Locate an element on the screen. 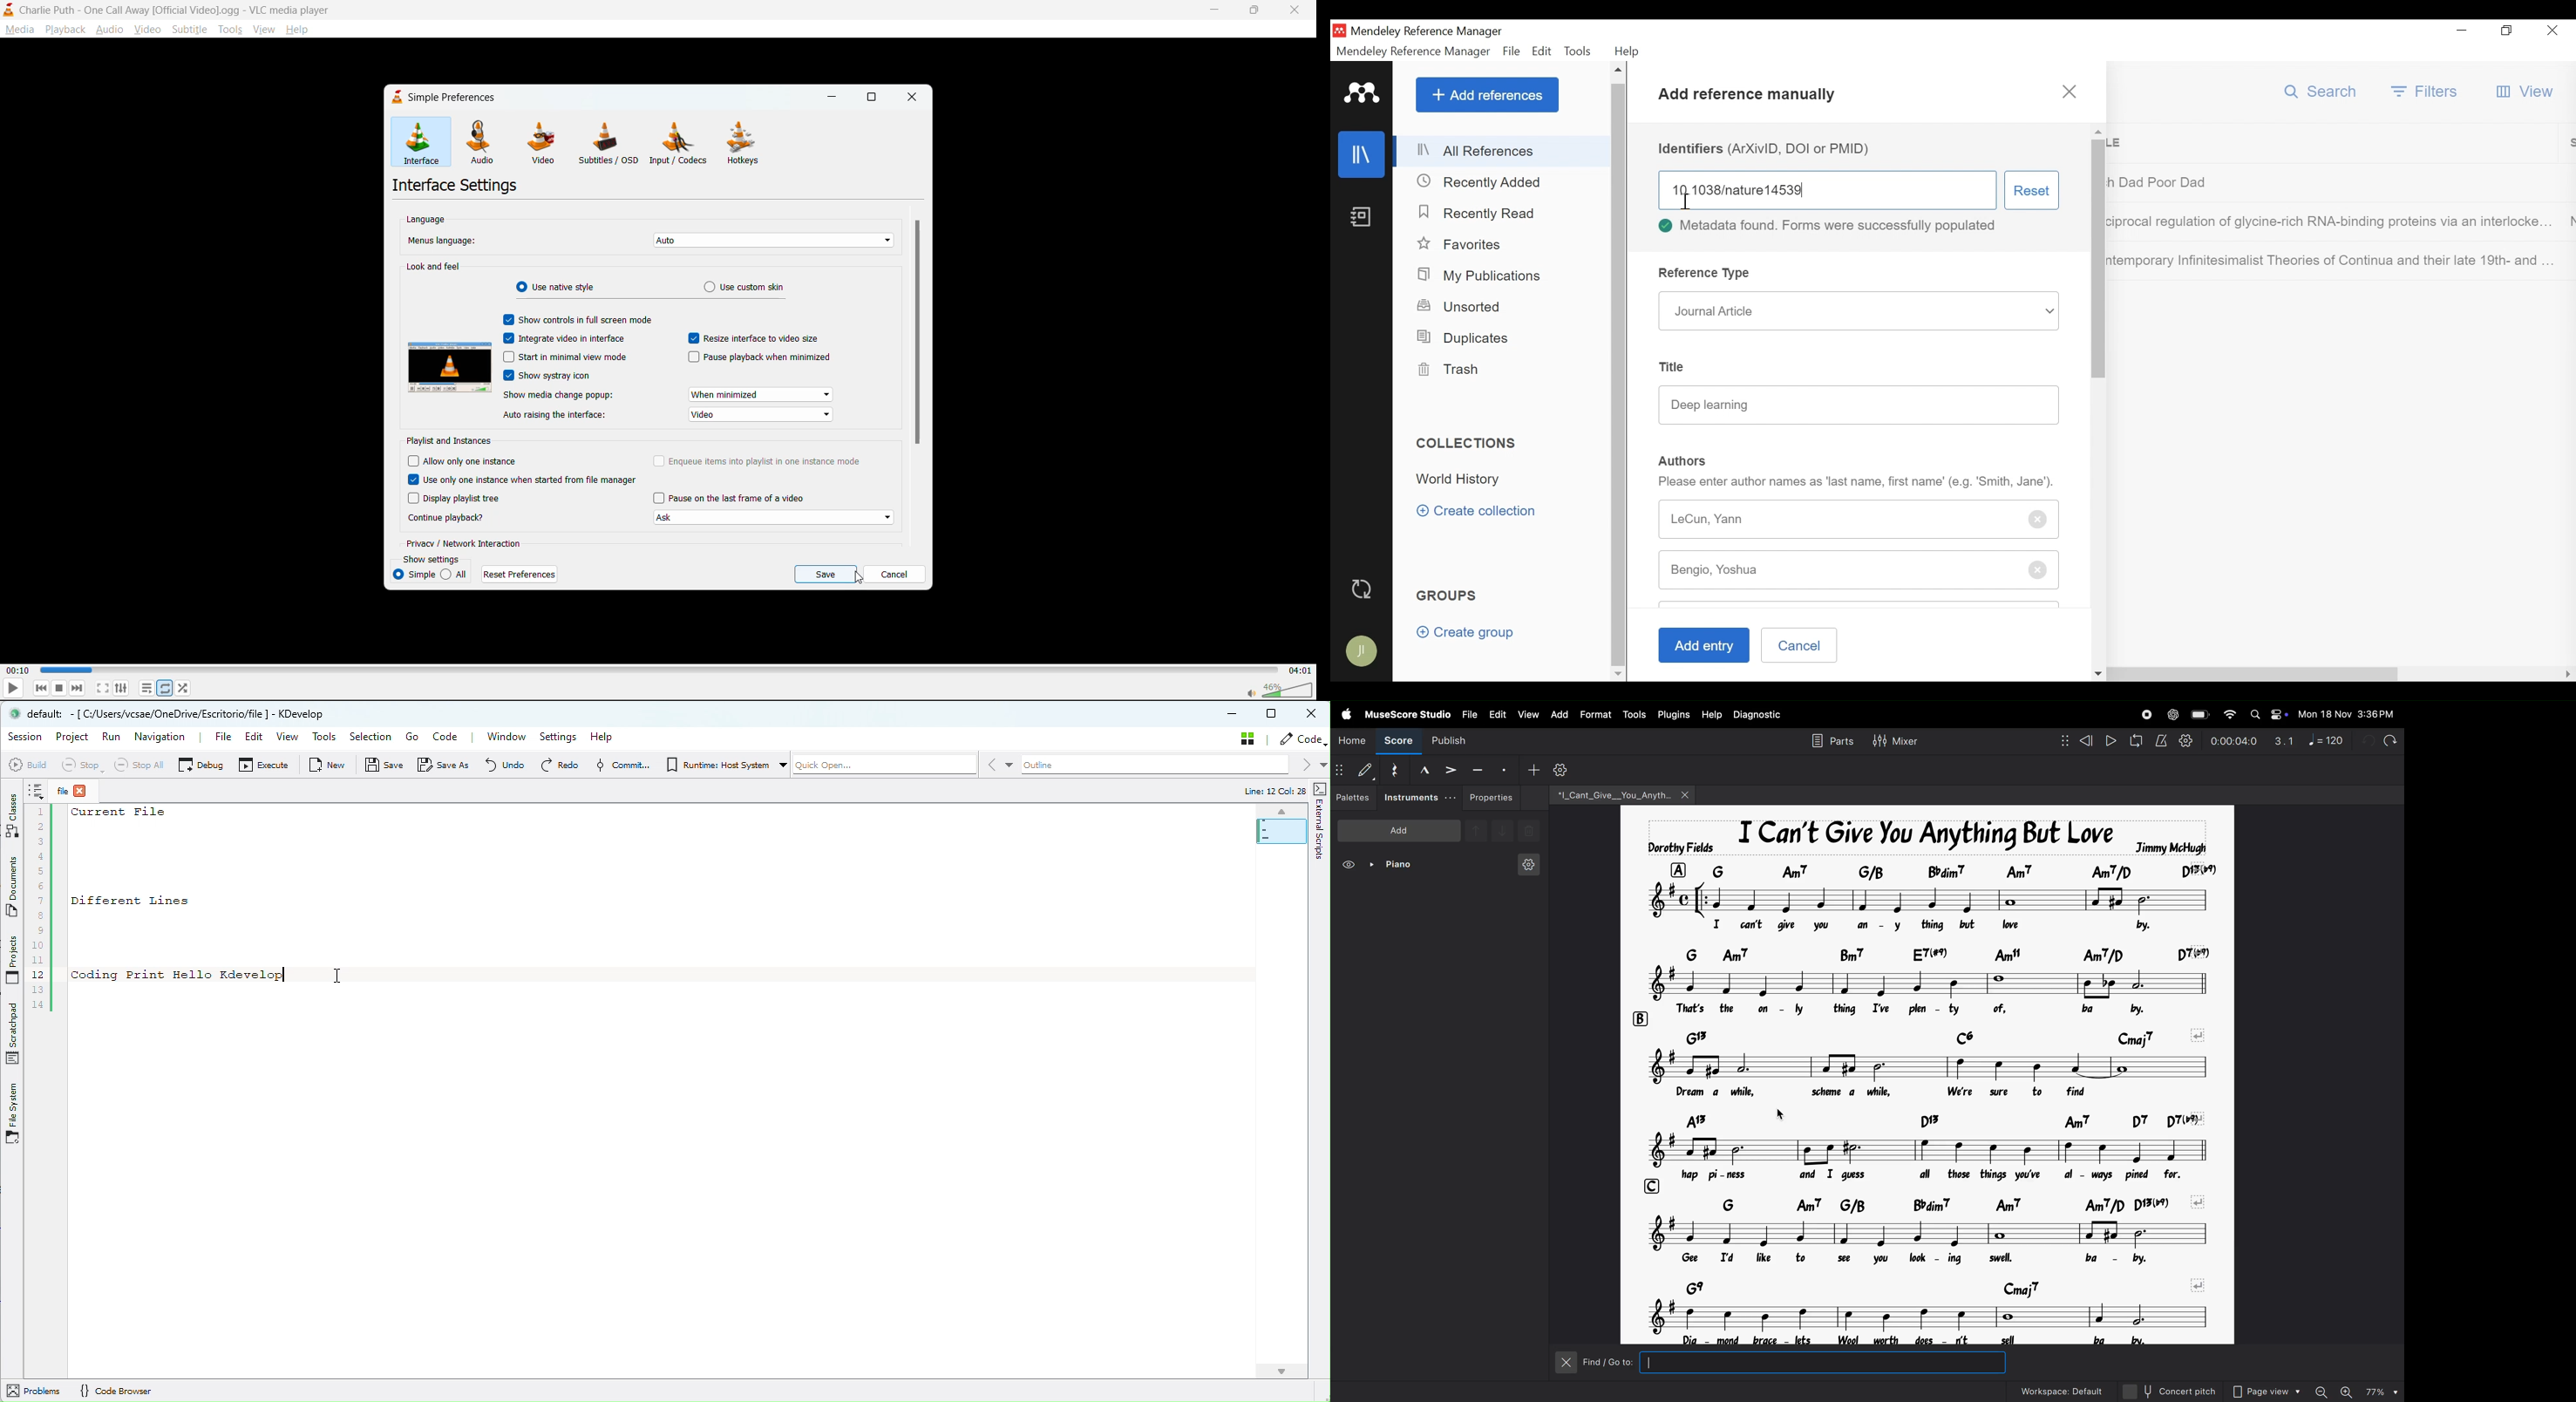  zoom out is located at coordinates (2321, 1391).